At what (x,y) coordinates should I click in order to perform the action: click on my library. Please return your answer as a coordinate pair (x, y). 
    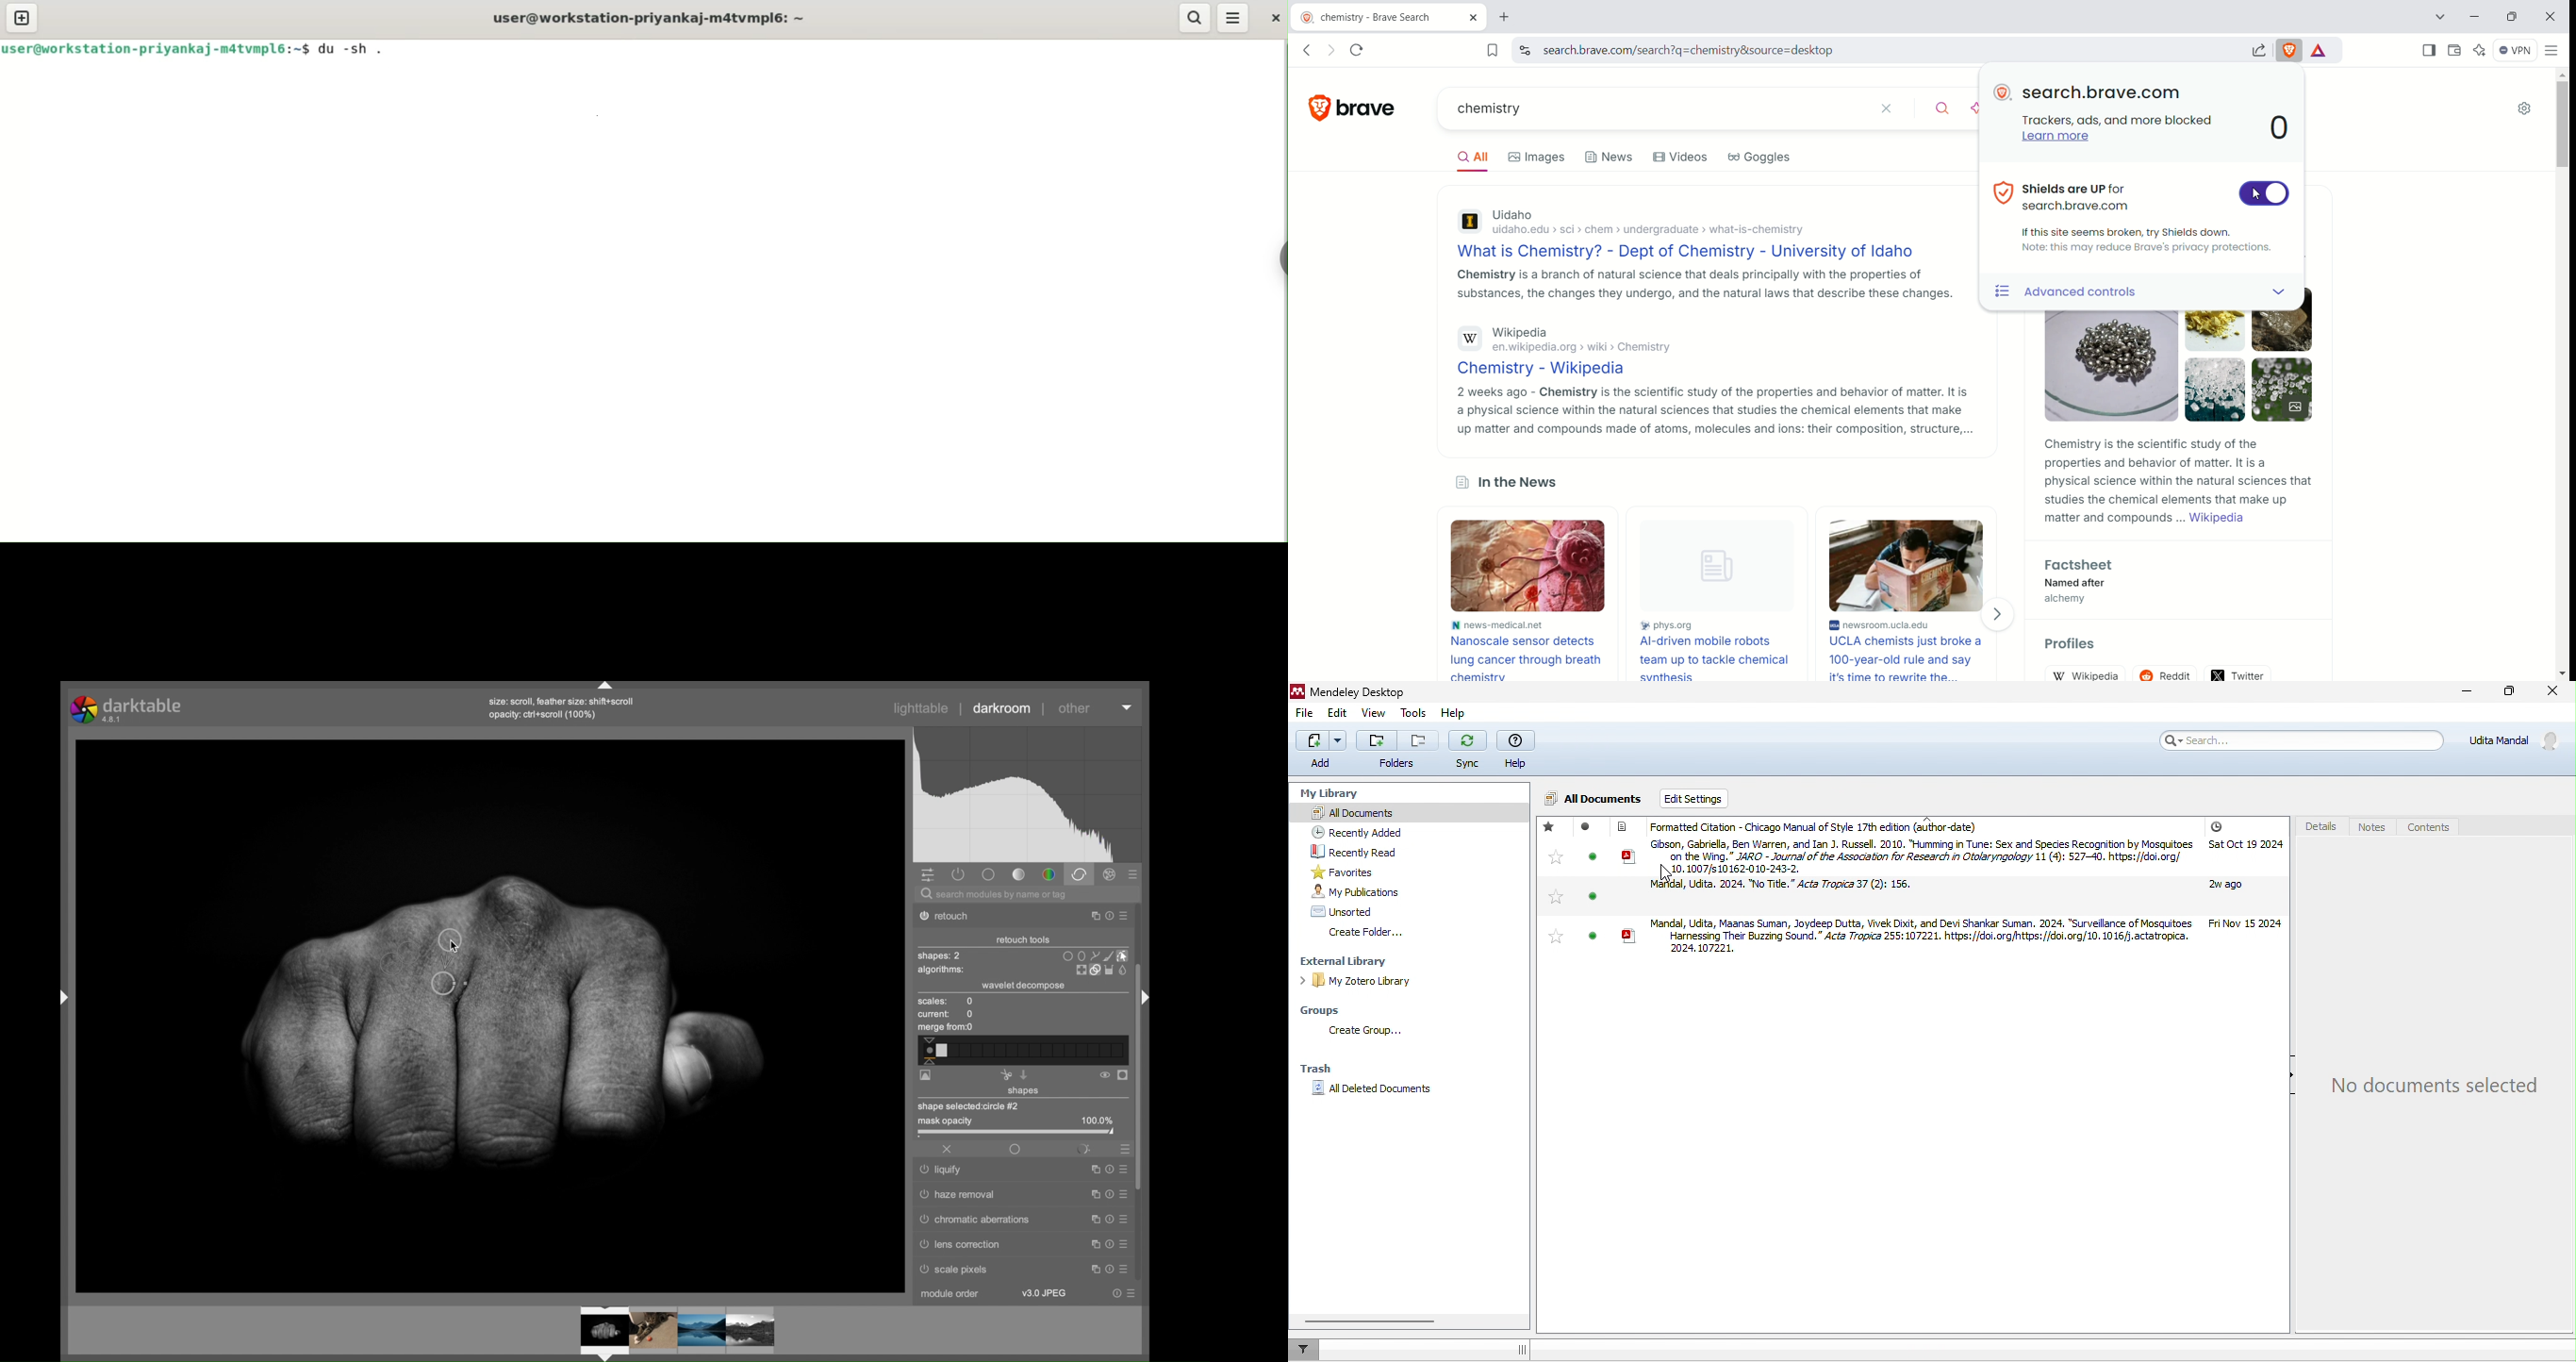
    Looking at the image, I should click on (1333, 795).